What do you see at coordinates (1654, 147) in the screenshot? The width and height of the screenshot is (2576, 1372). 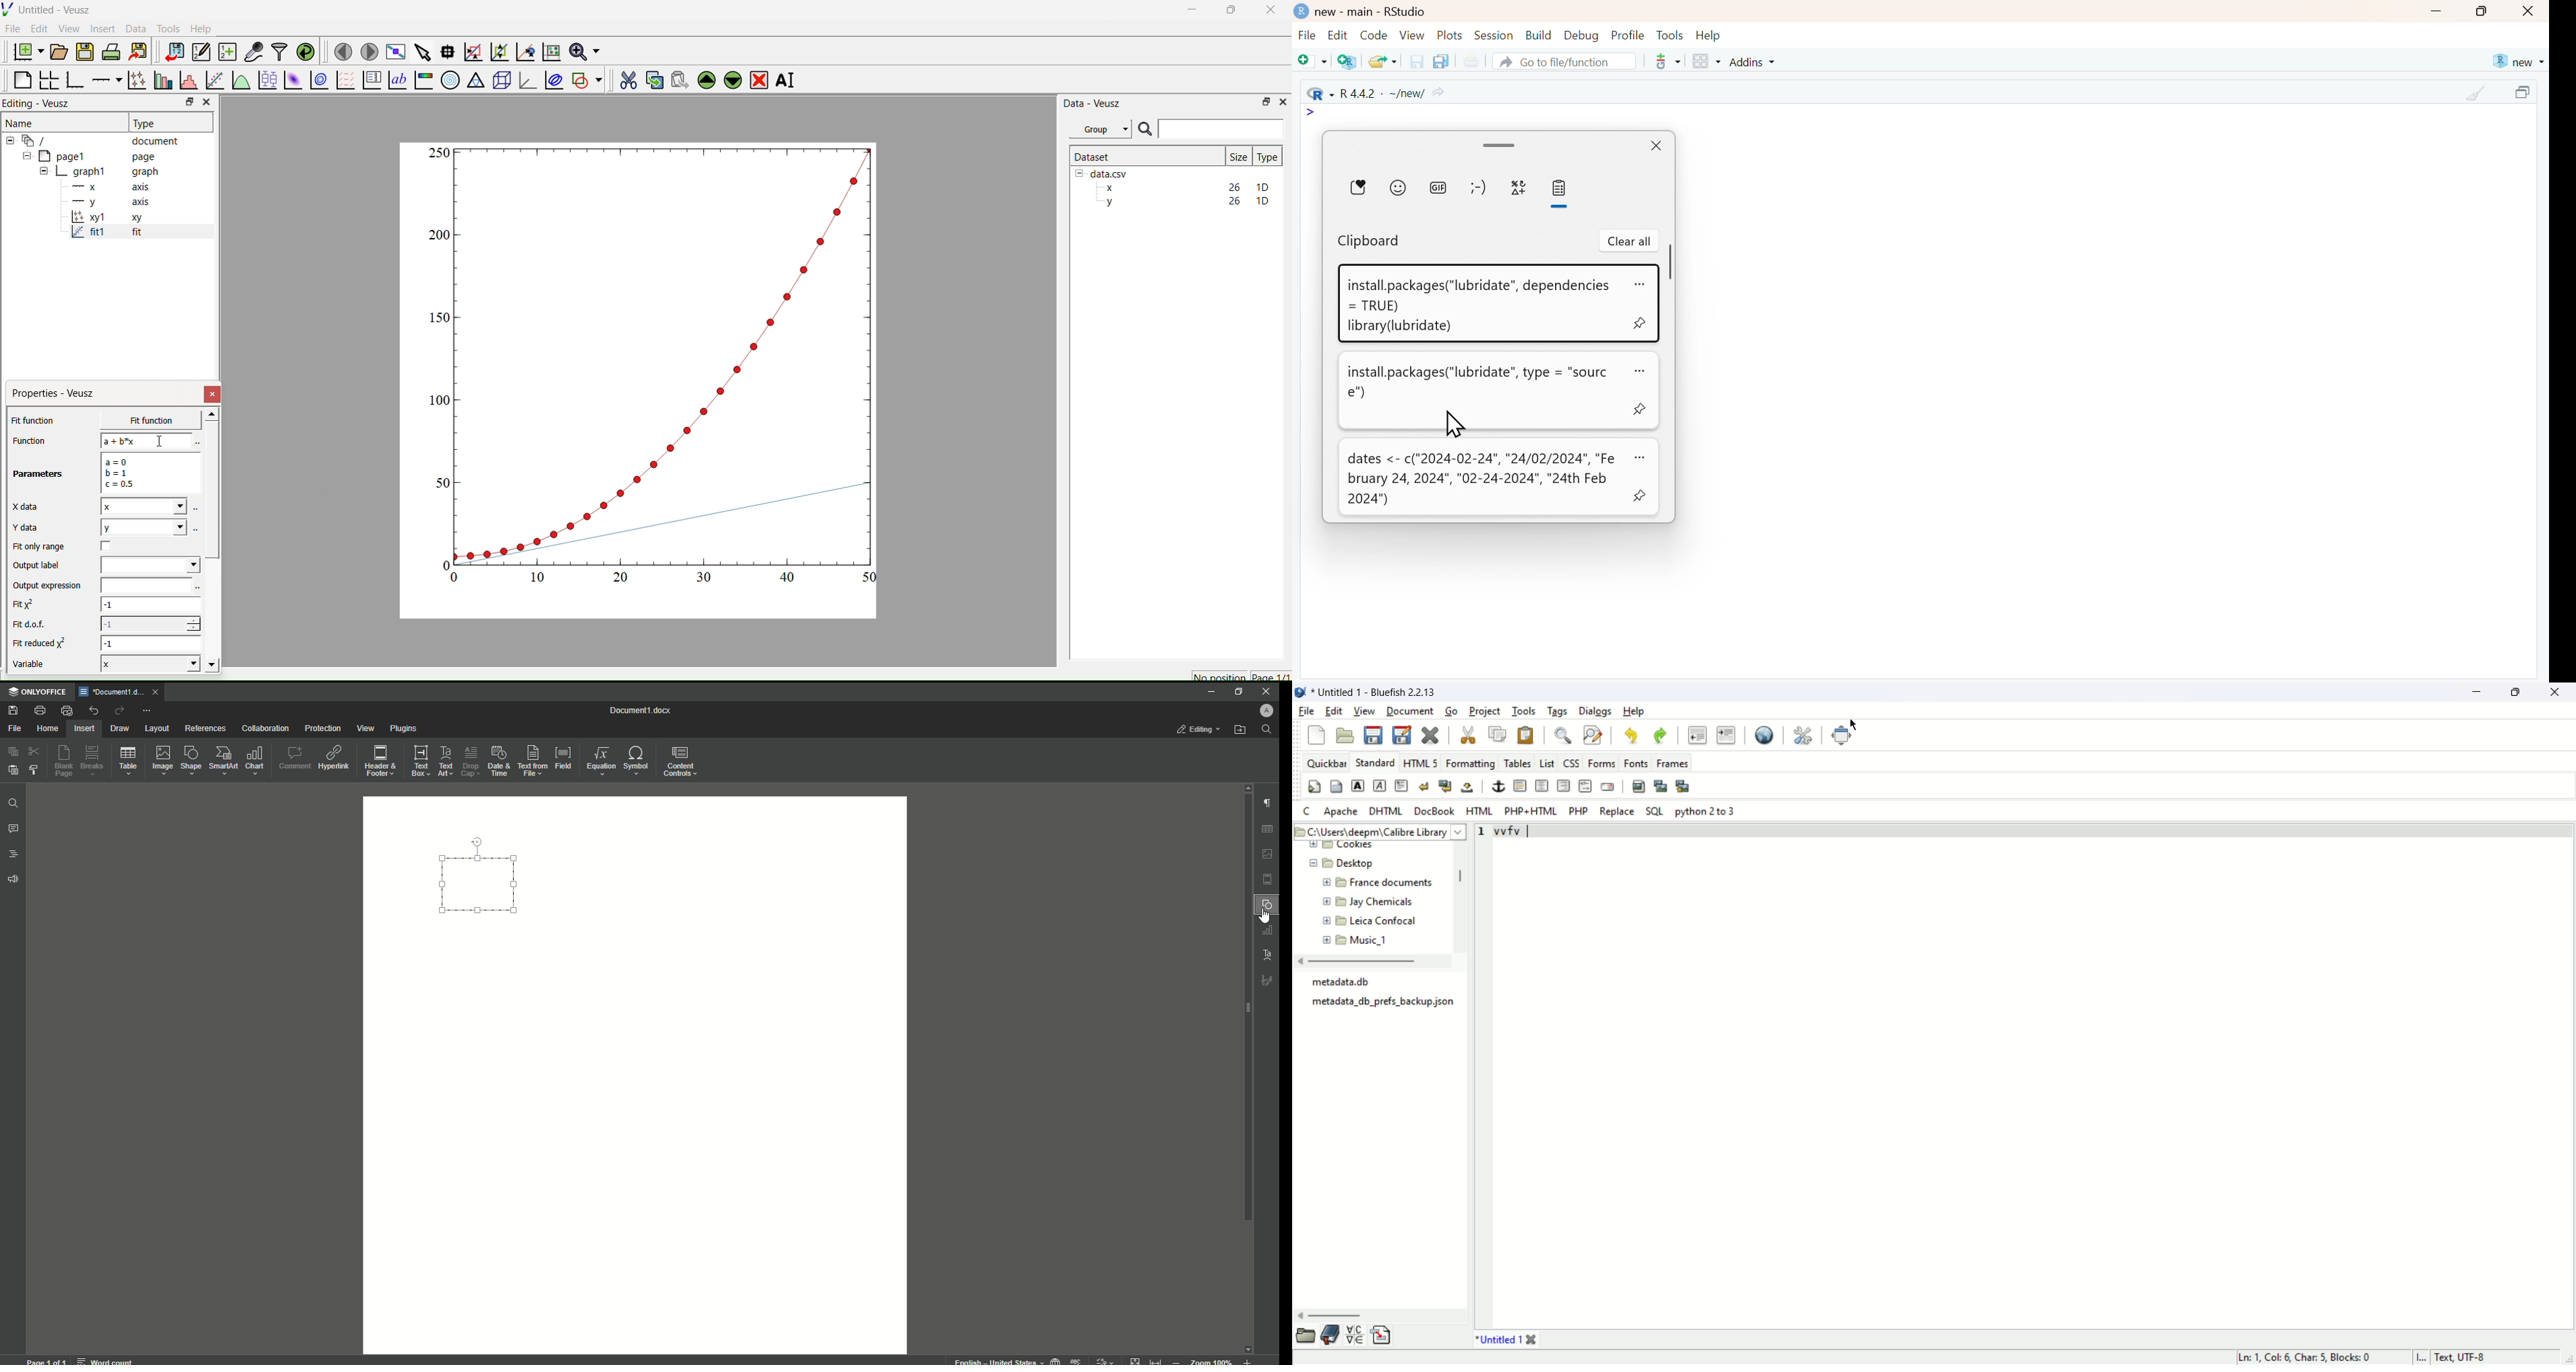 I see `close` at bounding box center [1654, 147].